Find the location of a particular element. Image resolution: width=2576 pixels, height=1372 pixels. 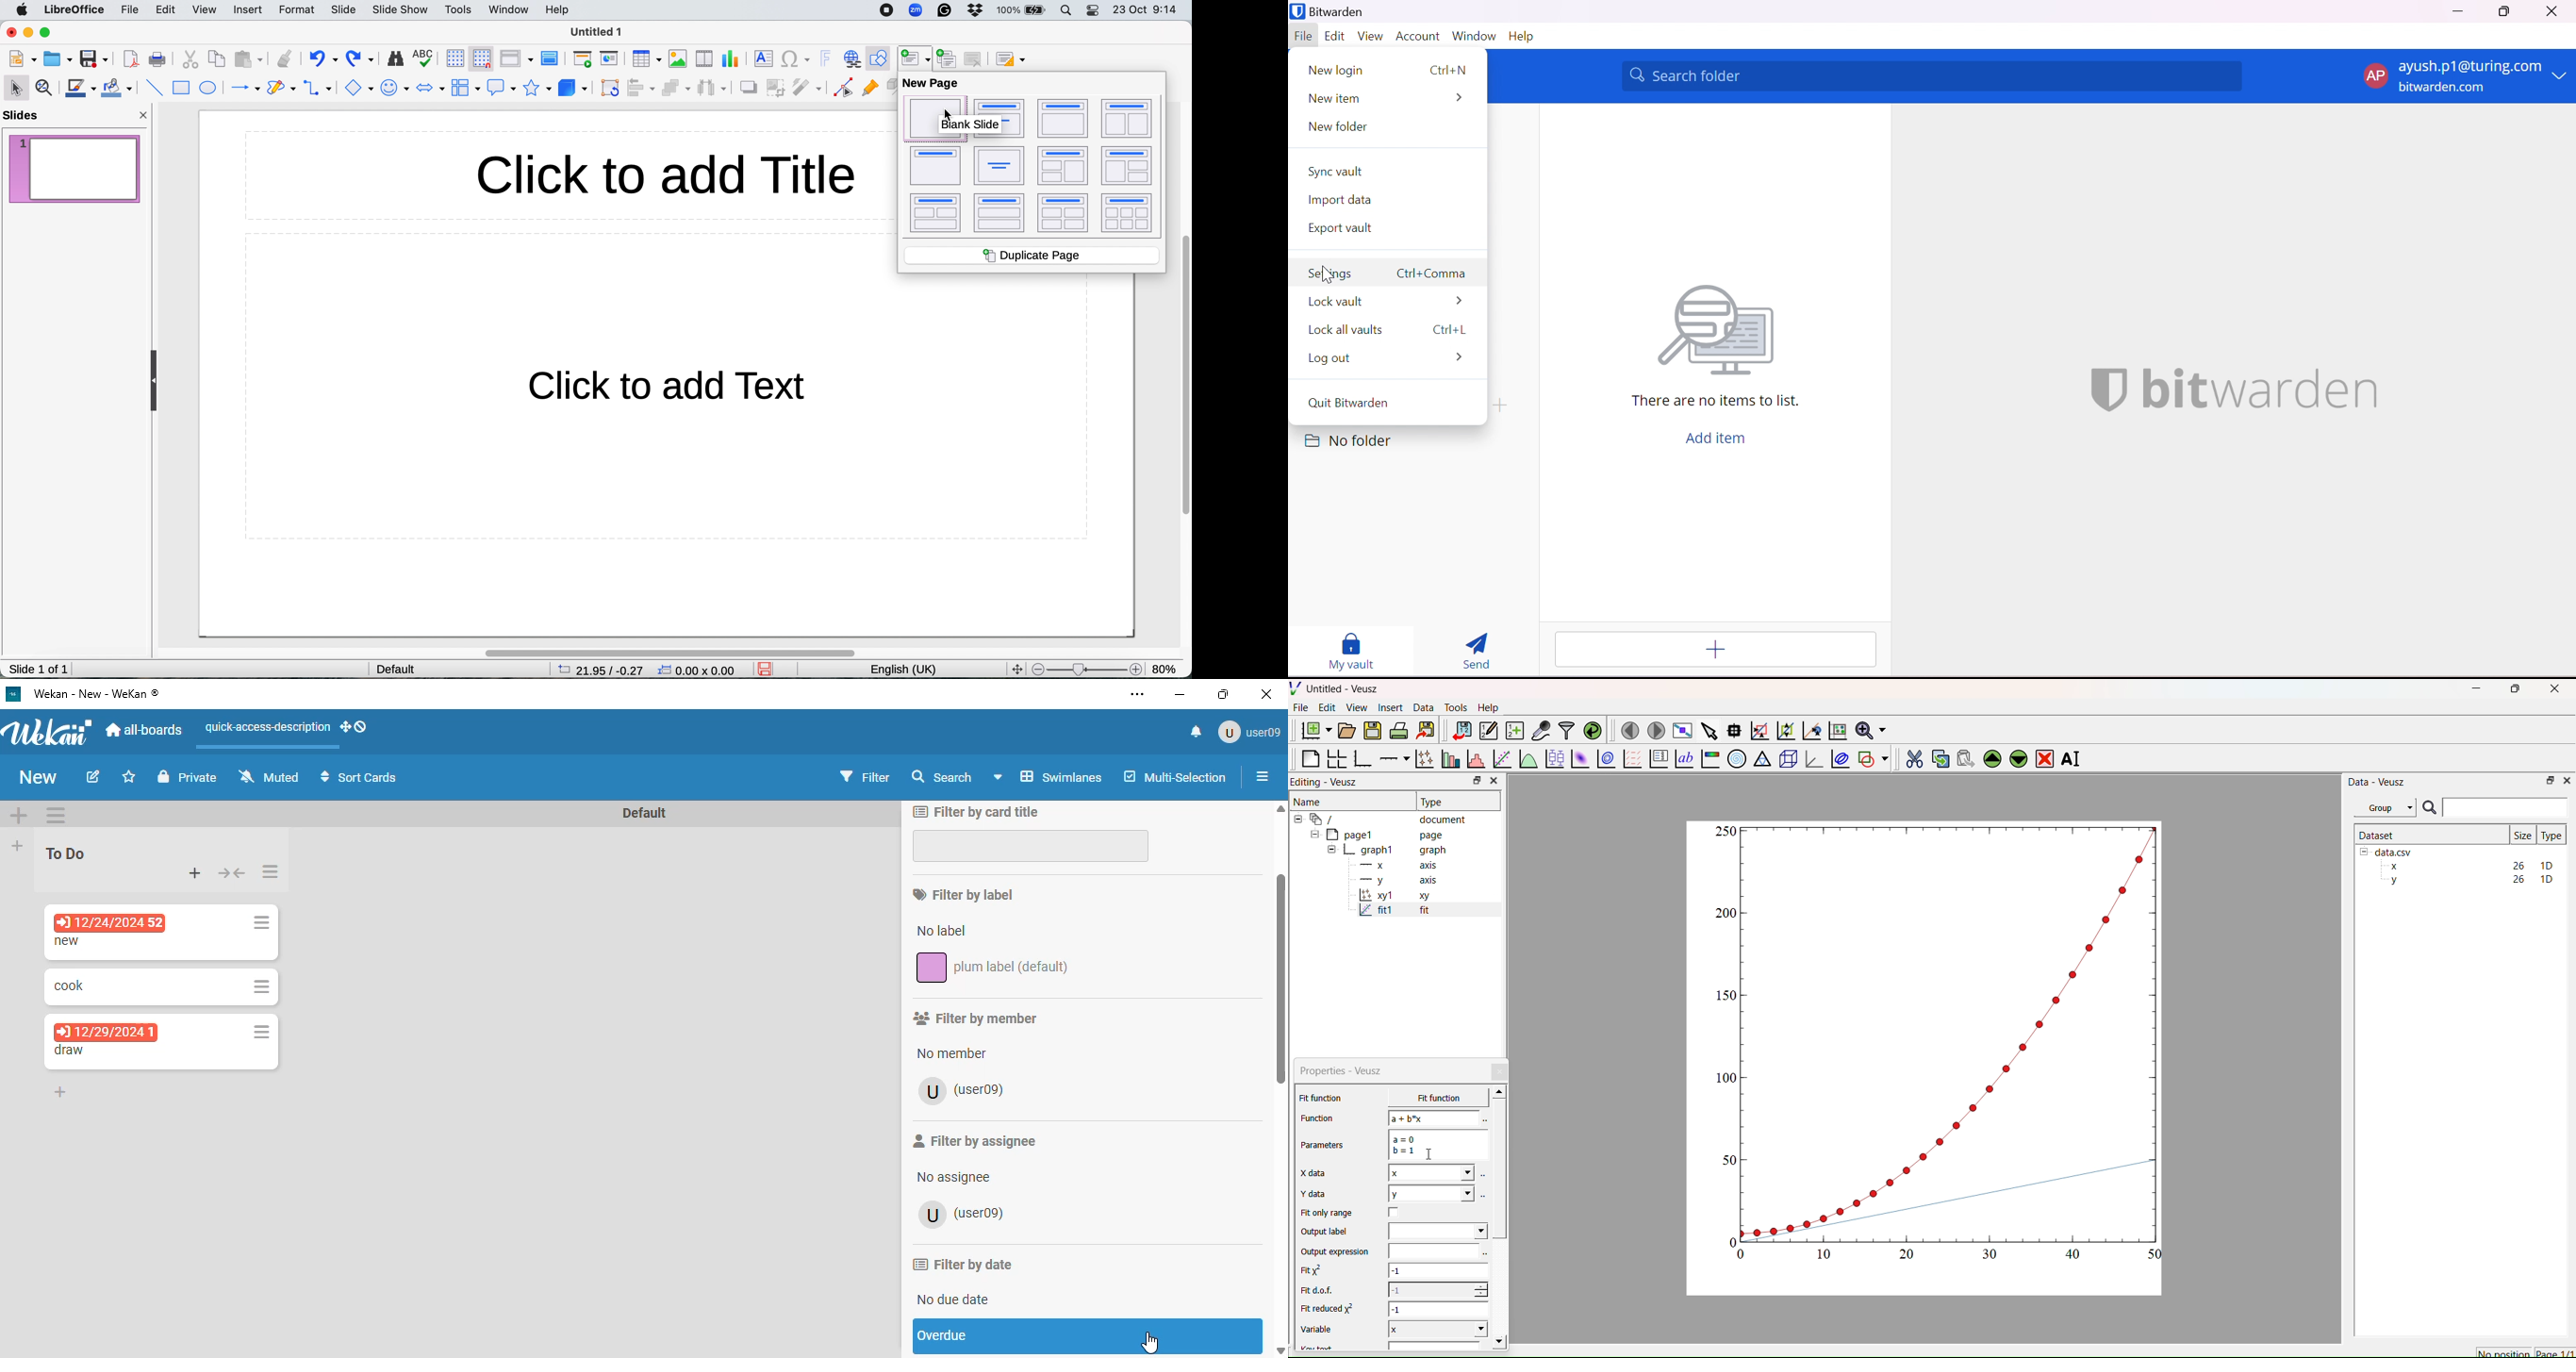

notifications is located at coordinates (1197, 732).